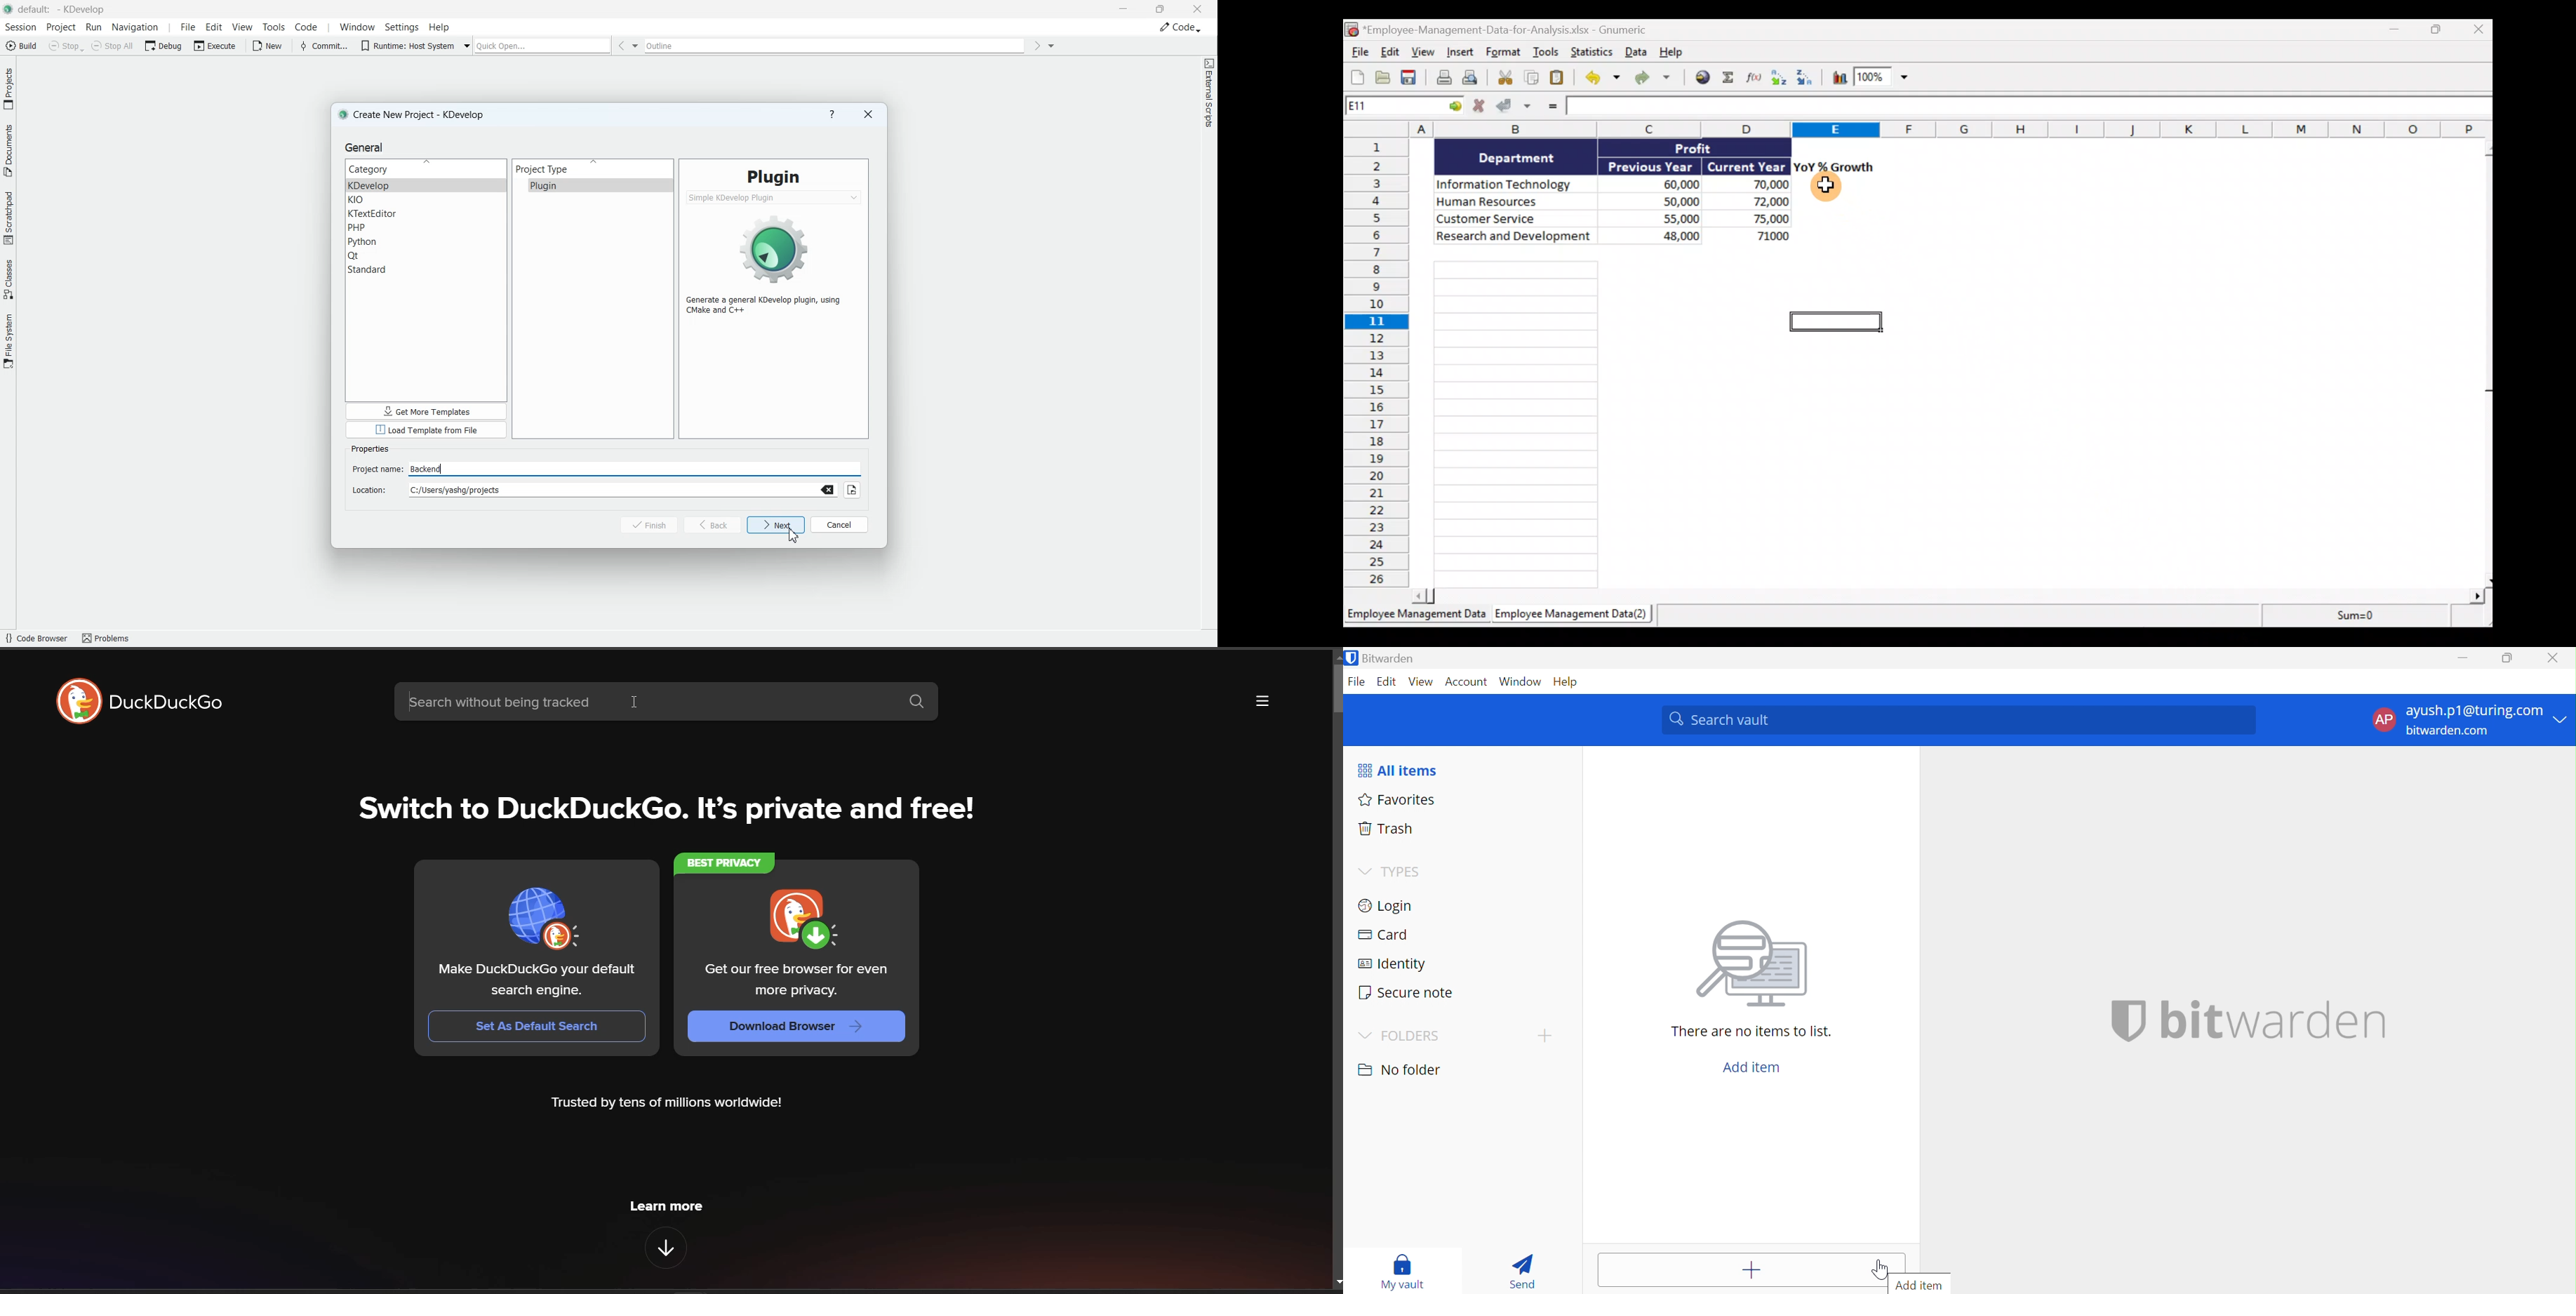  What do you see at coordinates (1209, 96) in the screenshot?
I see `External scripts` at bounding box center [1209, 96].